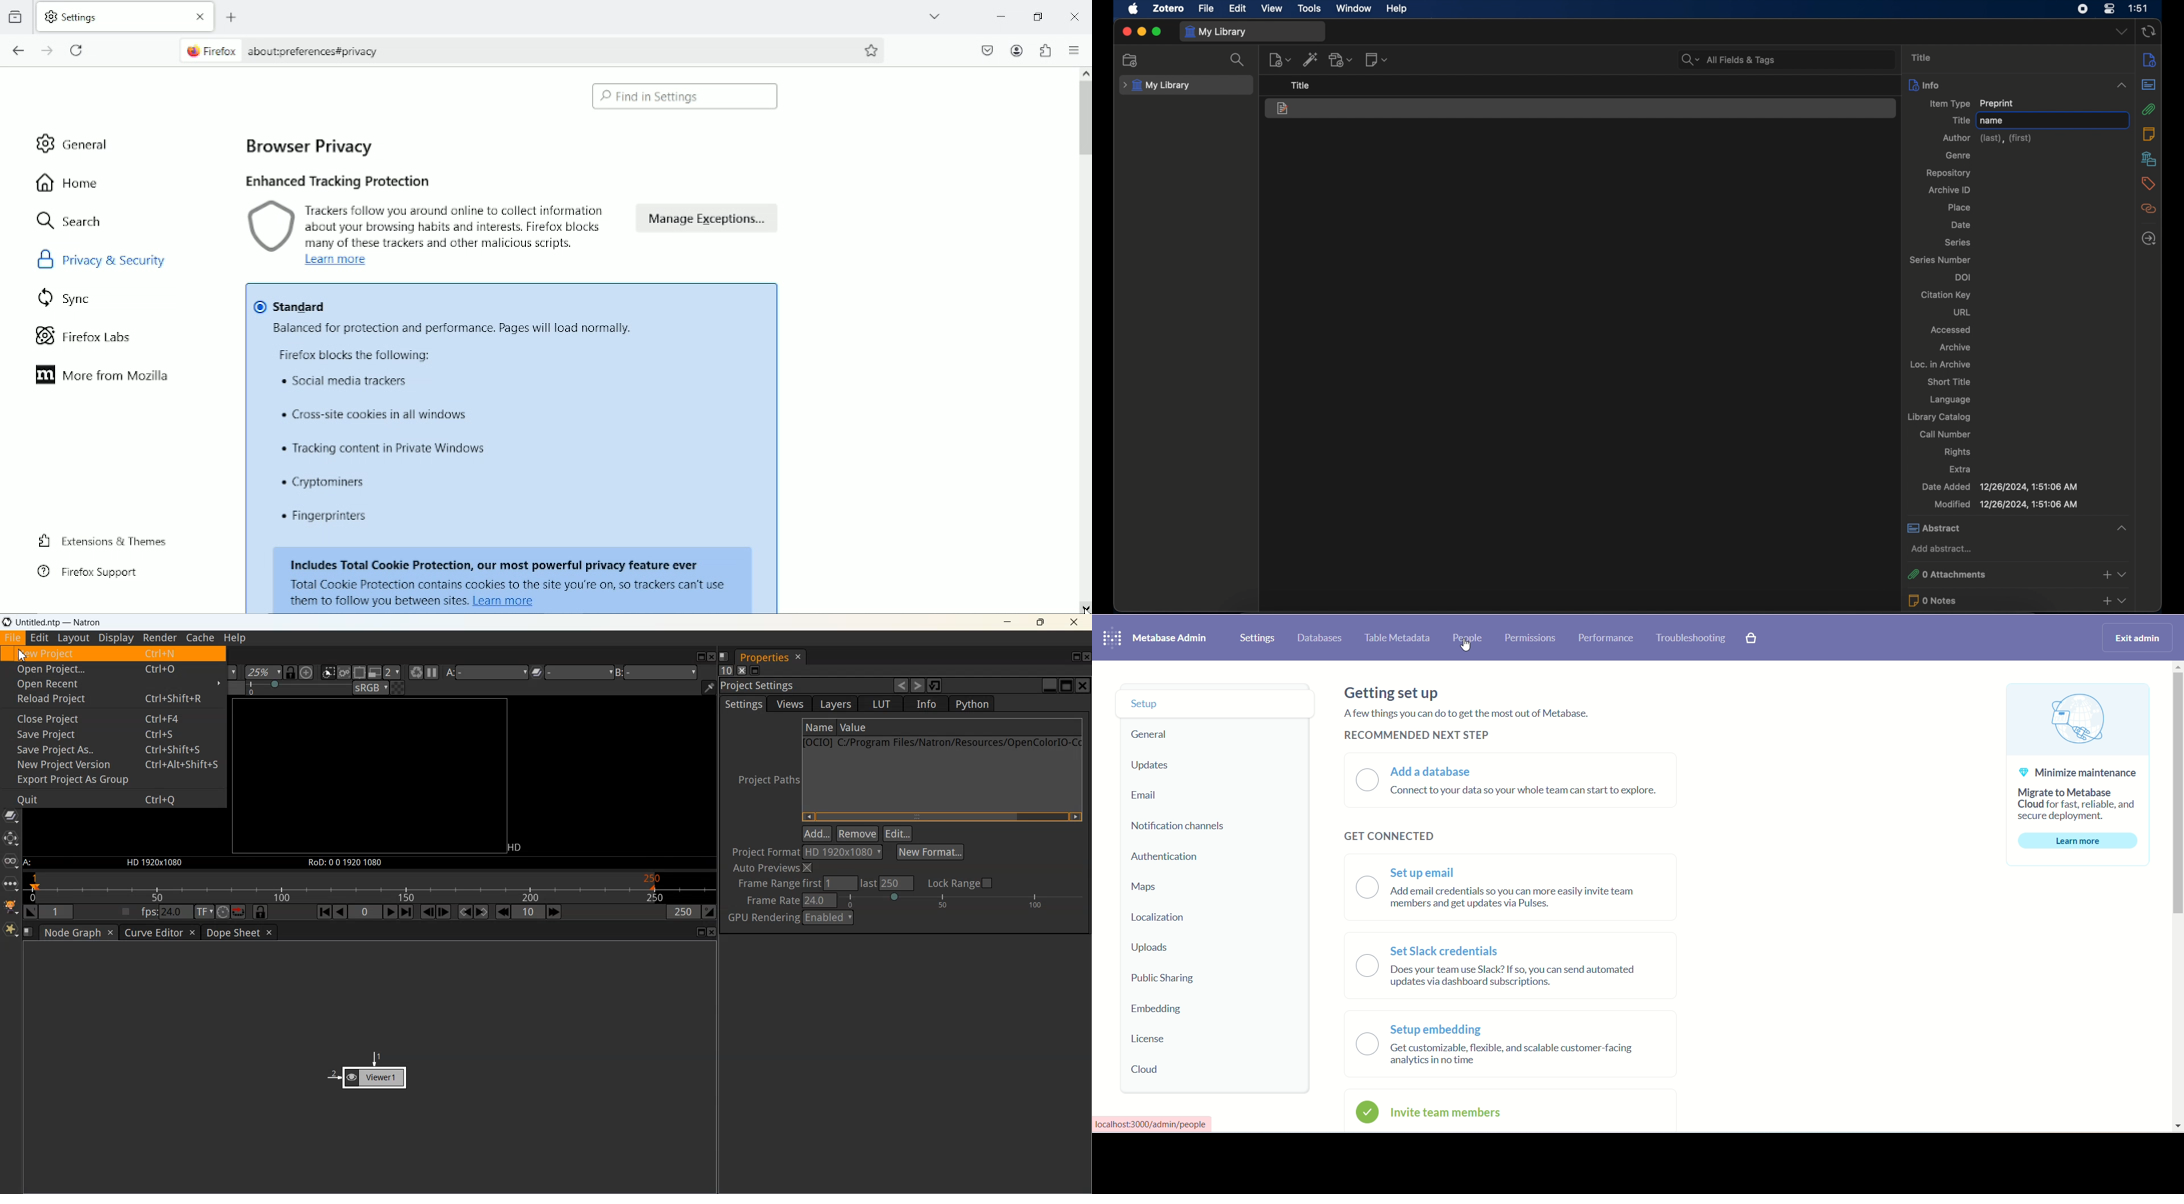 This screenshot has width=2184, height=1204. Describe the element at coordinates (11, 861) in the screenshot. I see `Views` at that location.